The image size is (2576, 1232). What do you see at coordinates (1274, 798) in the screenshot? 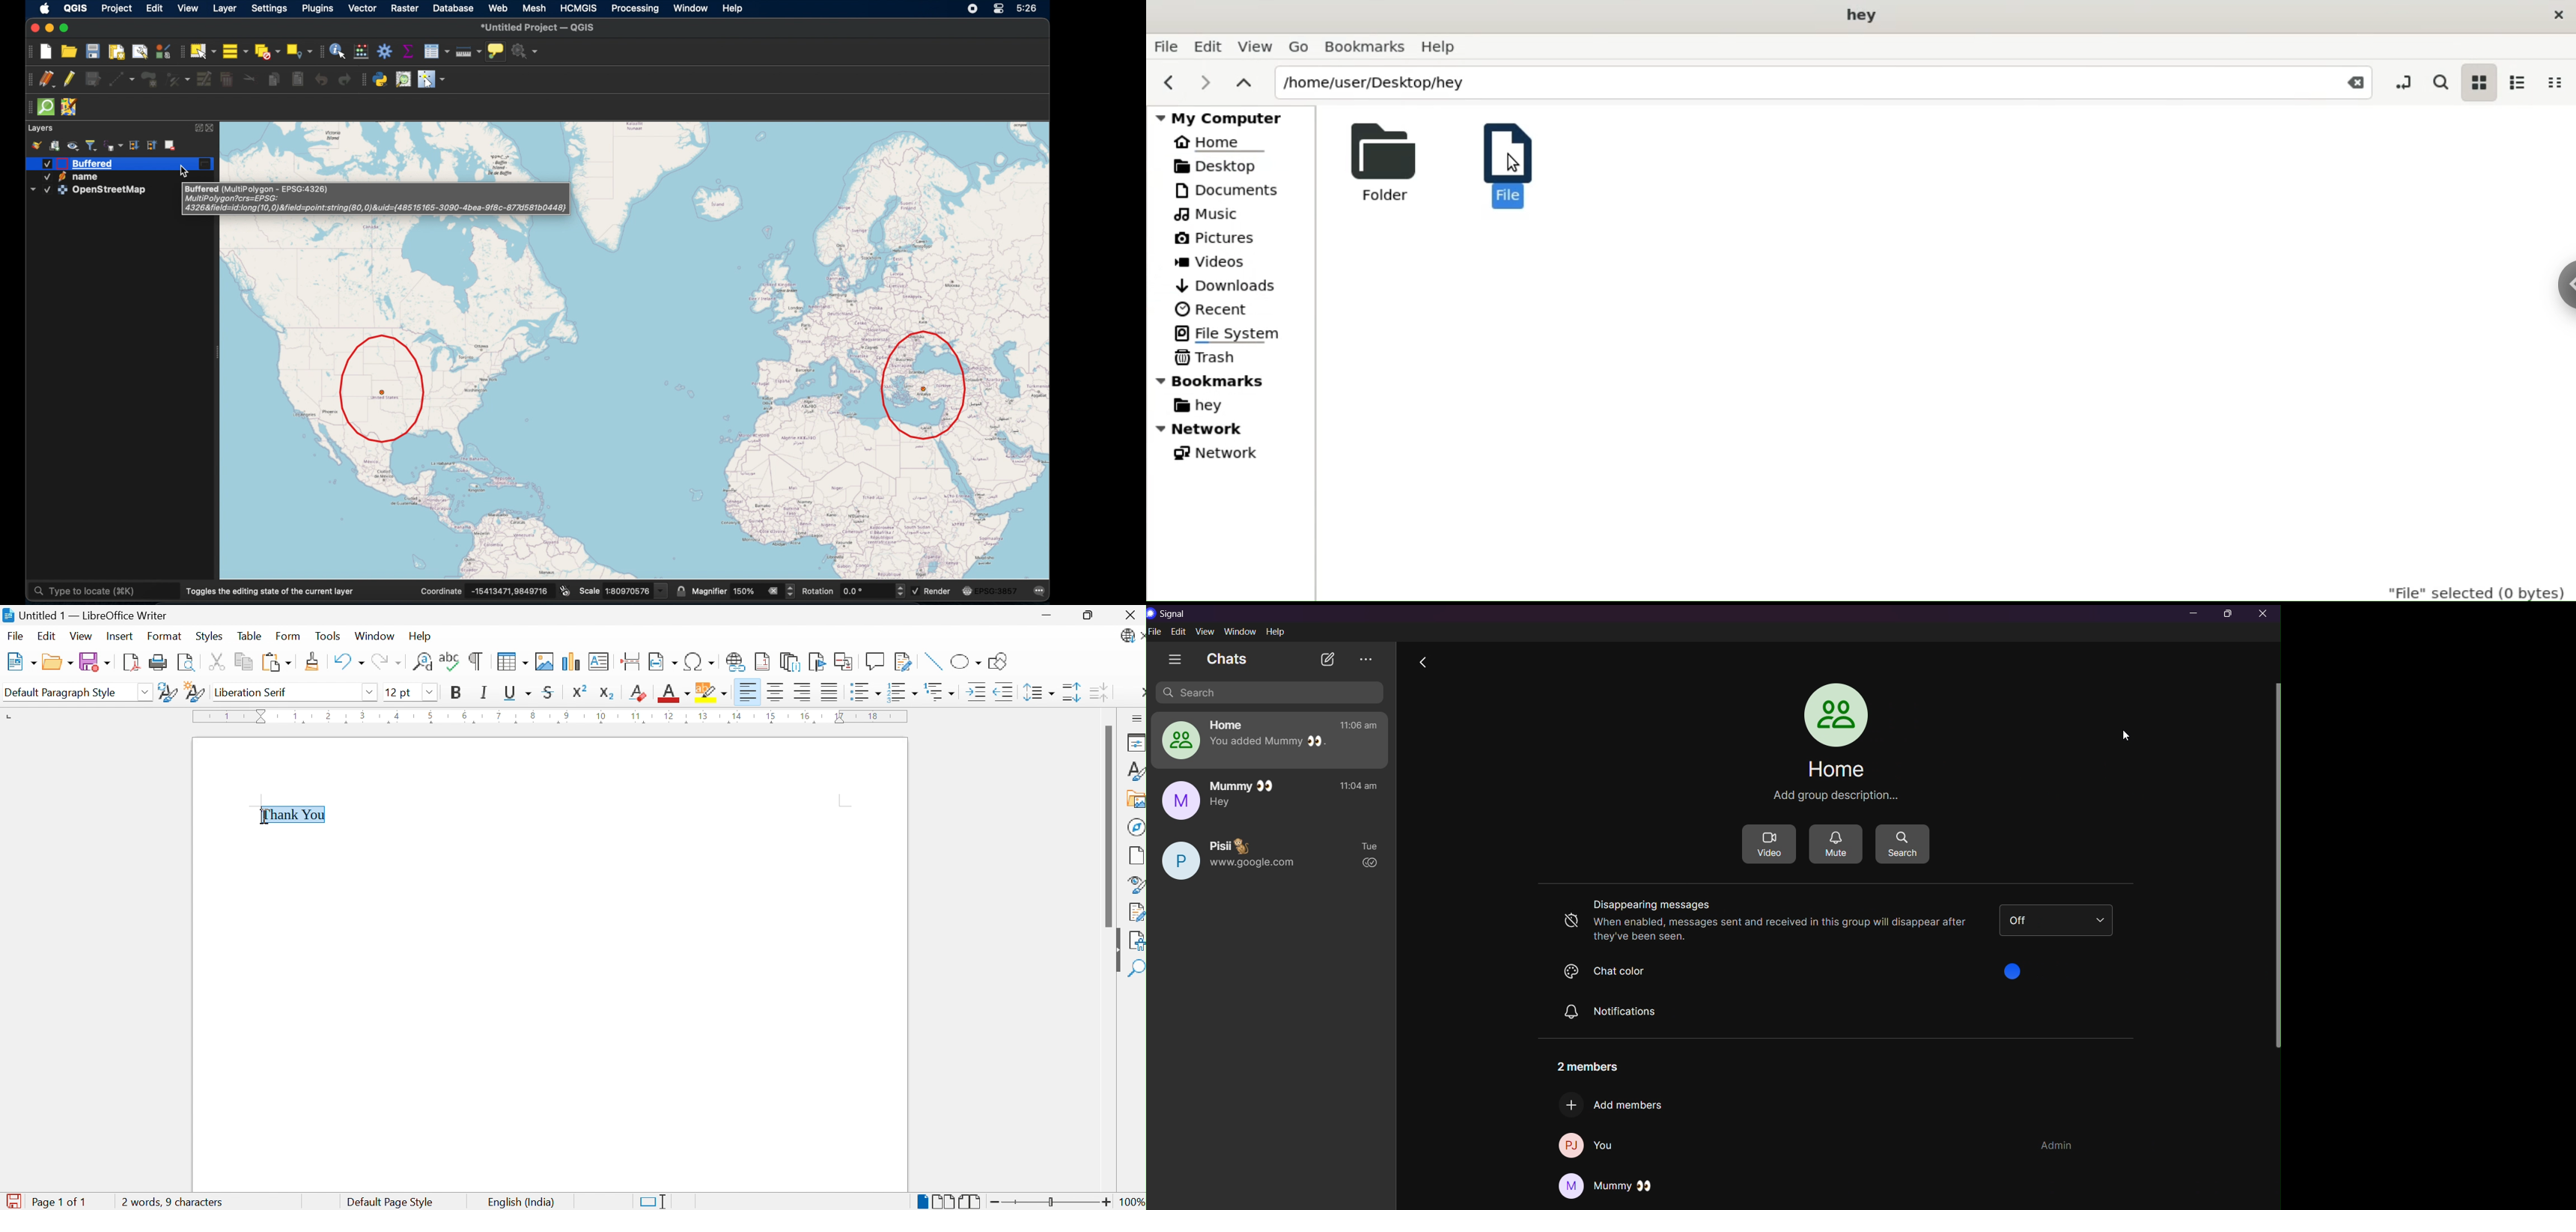
I see `mummy chat` at bounding box center [1274, 798].